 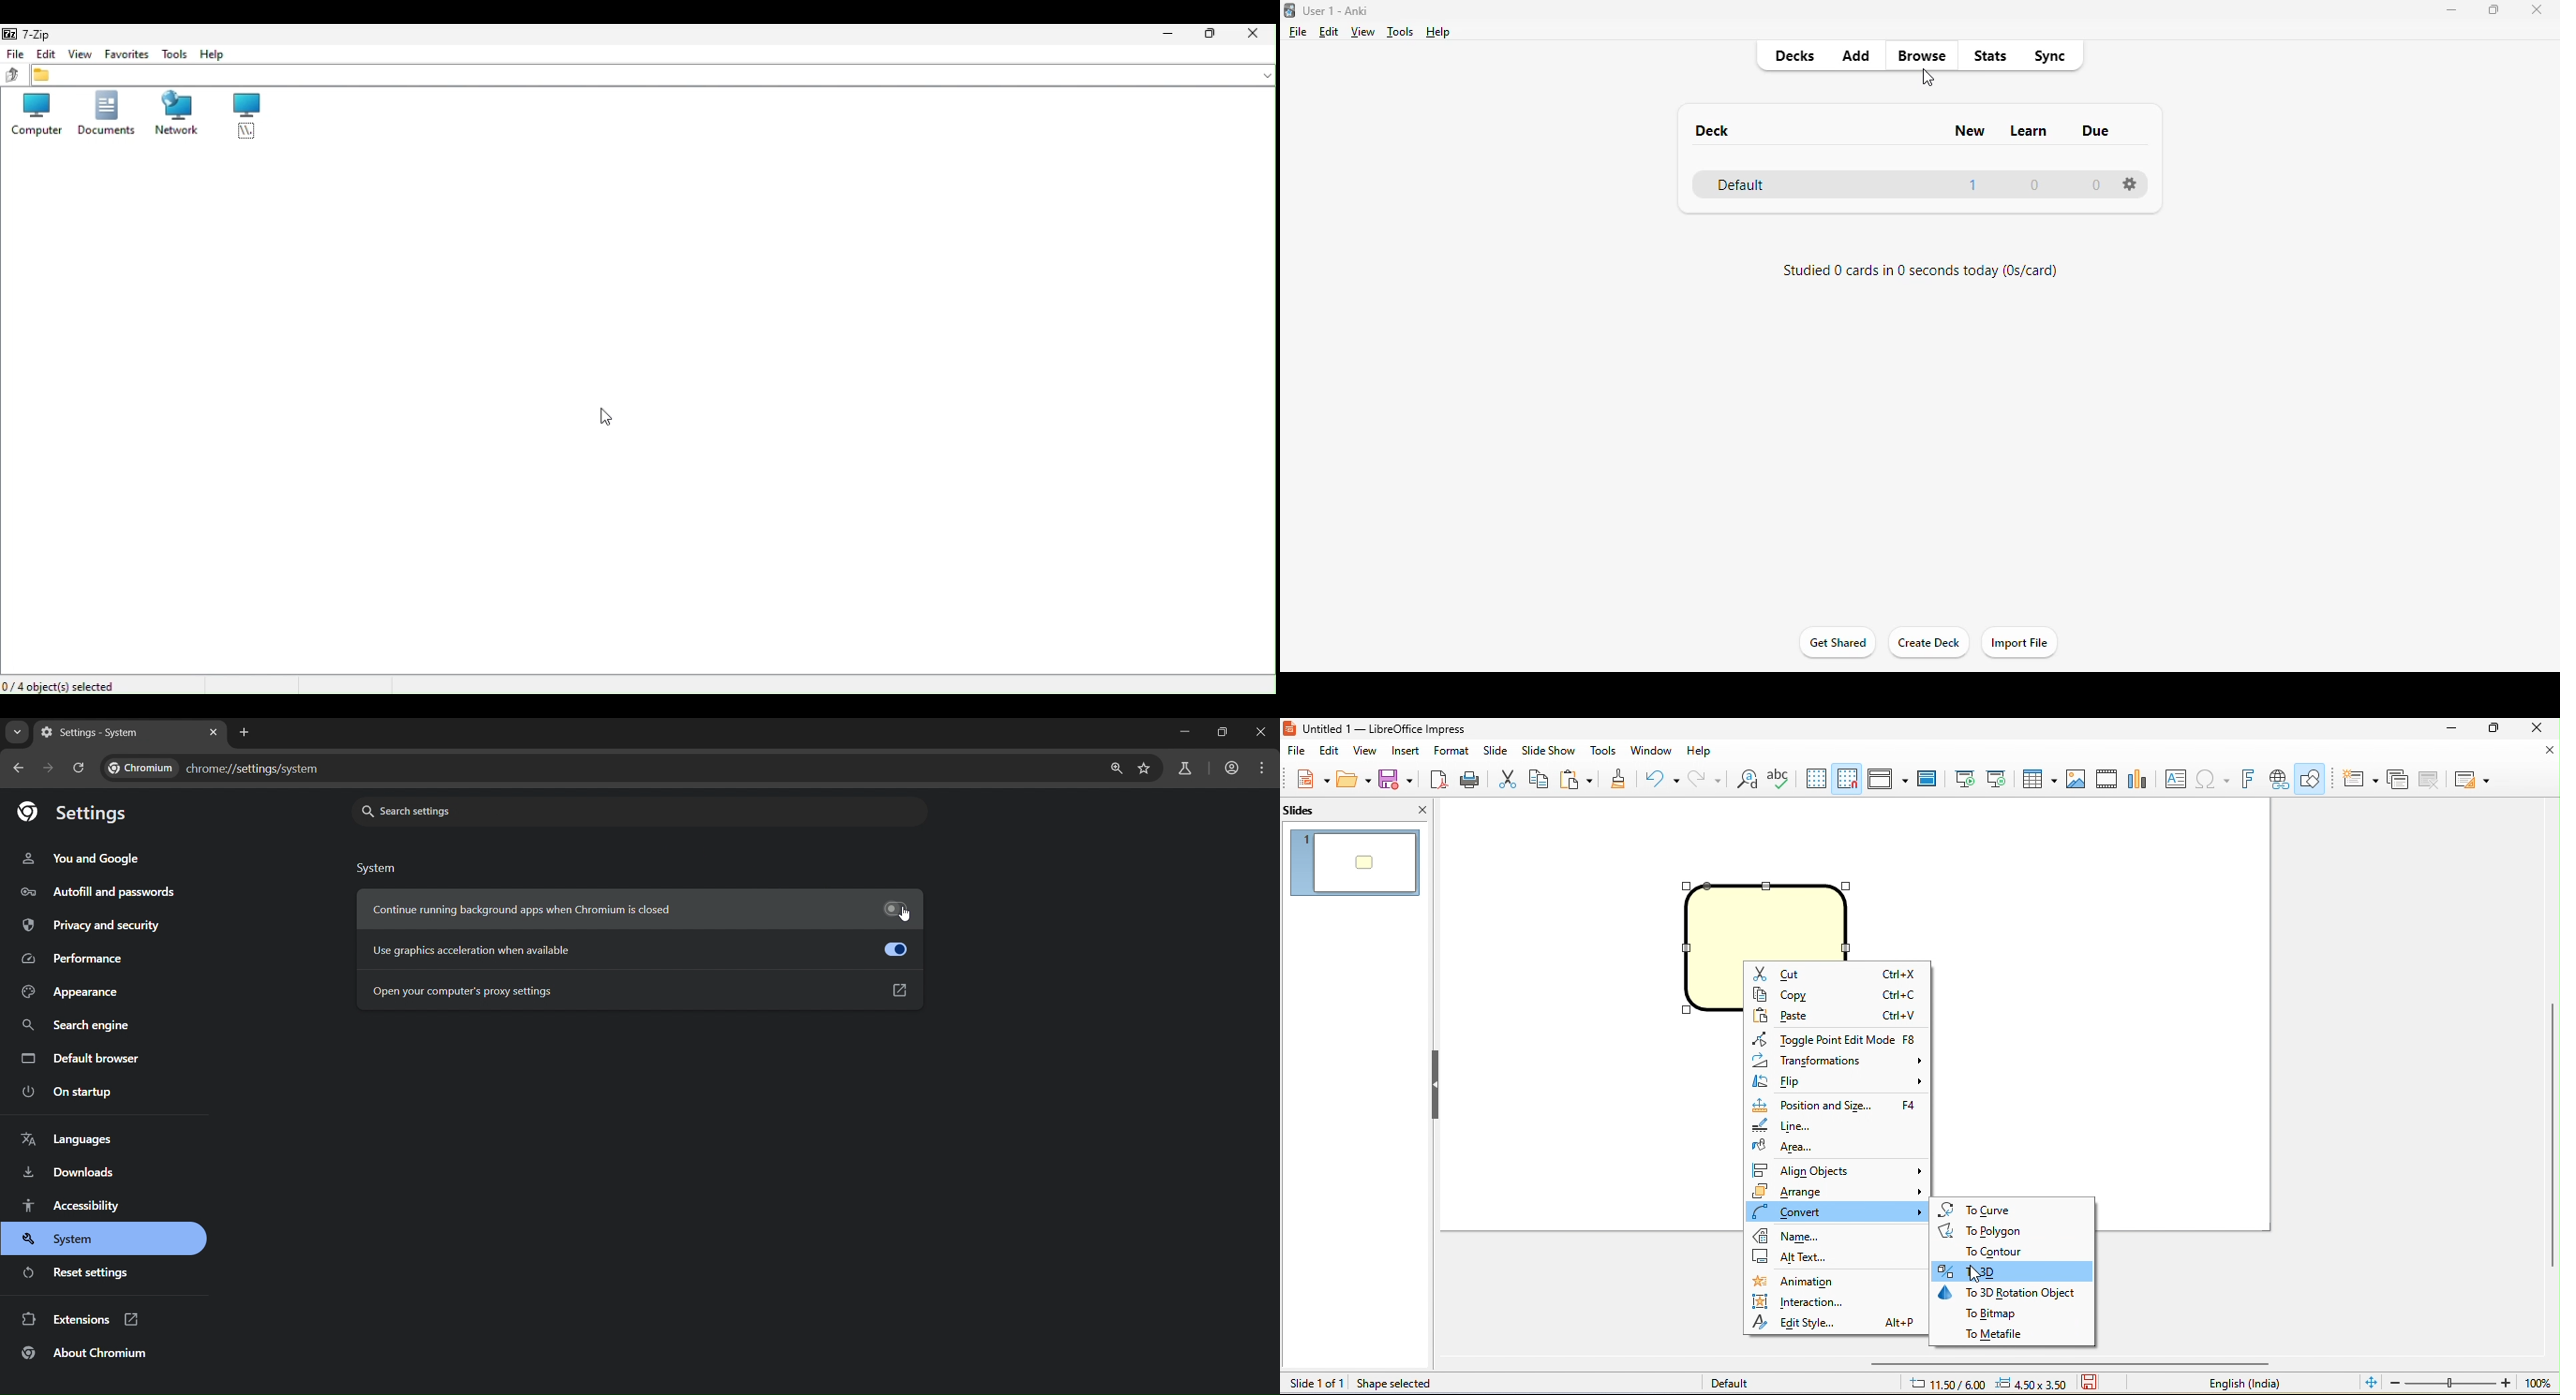 I want to click on performance, so click(x=75, y=959).